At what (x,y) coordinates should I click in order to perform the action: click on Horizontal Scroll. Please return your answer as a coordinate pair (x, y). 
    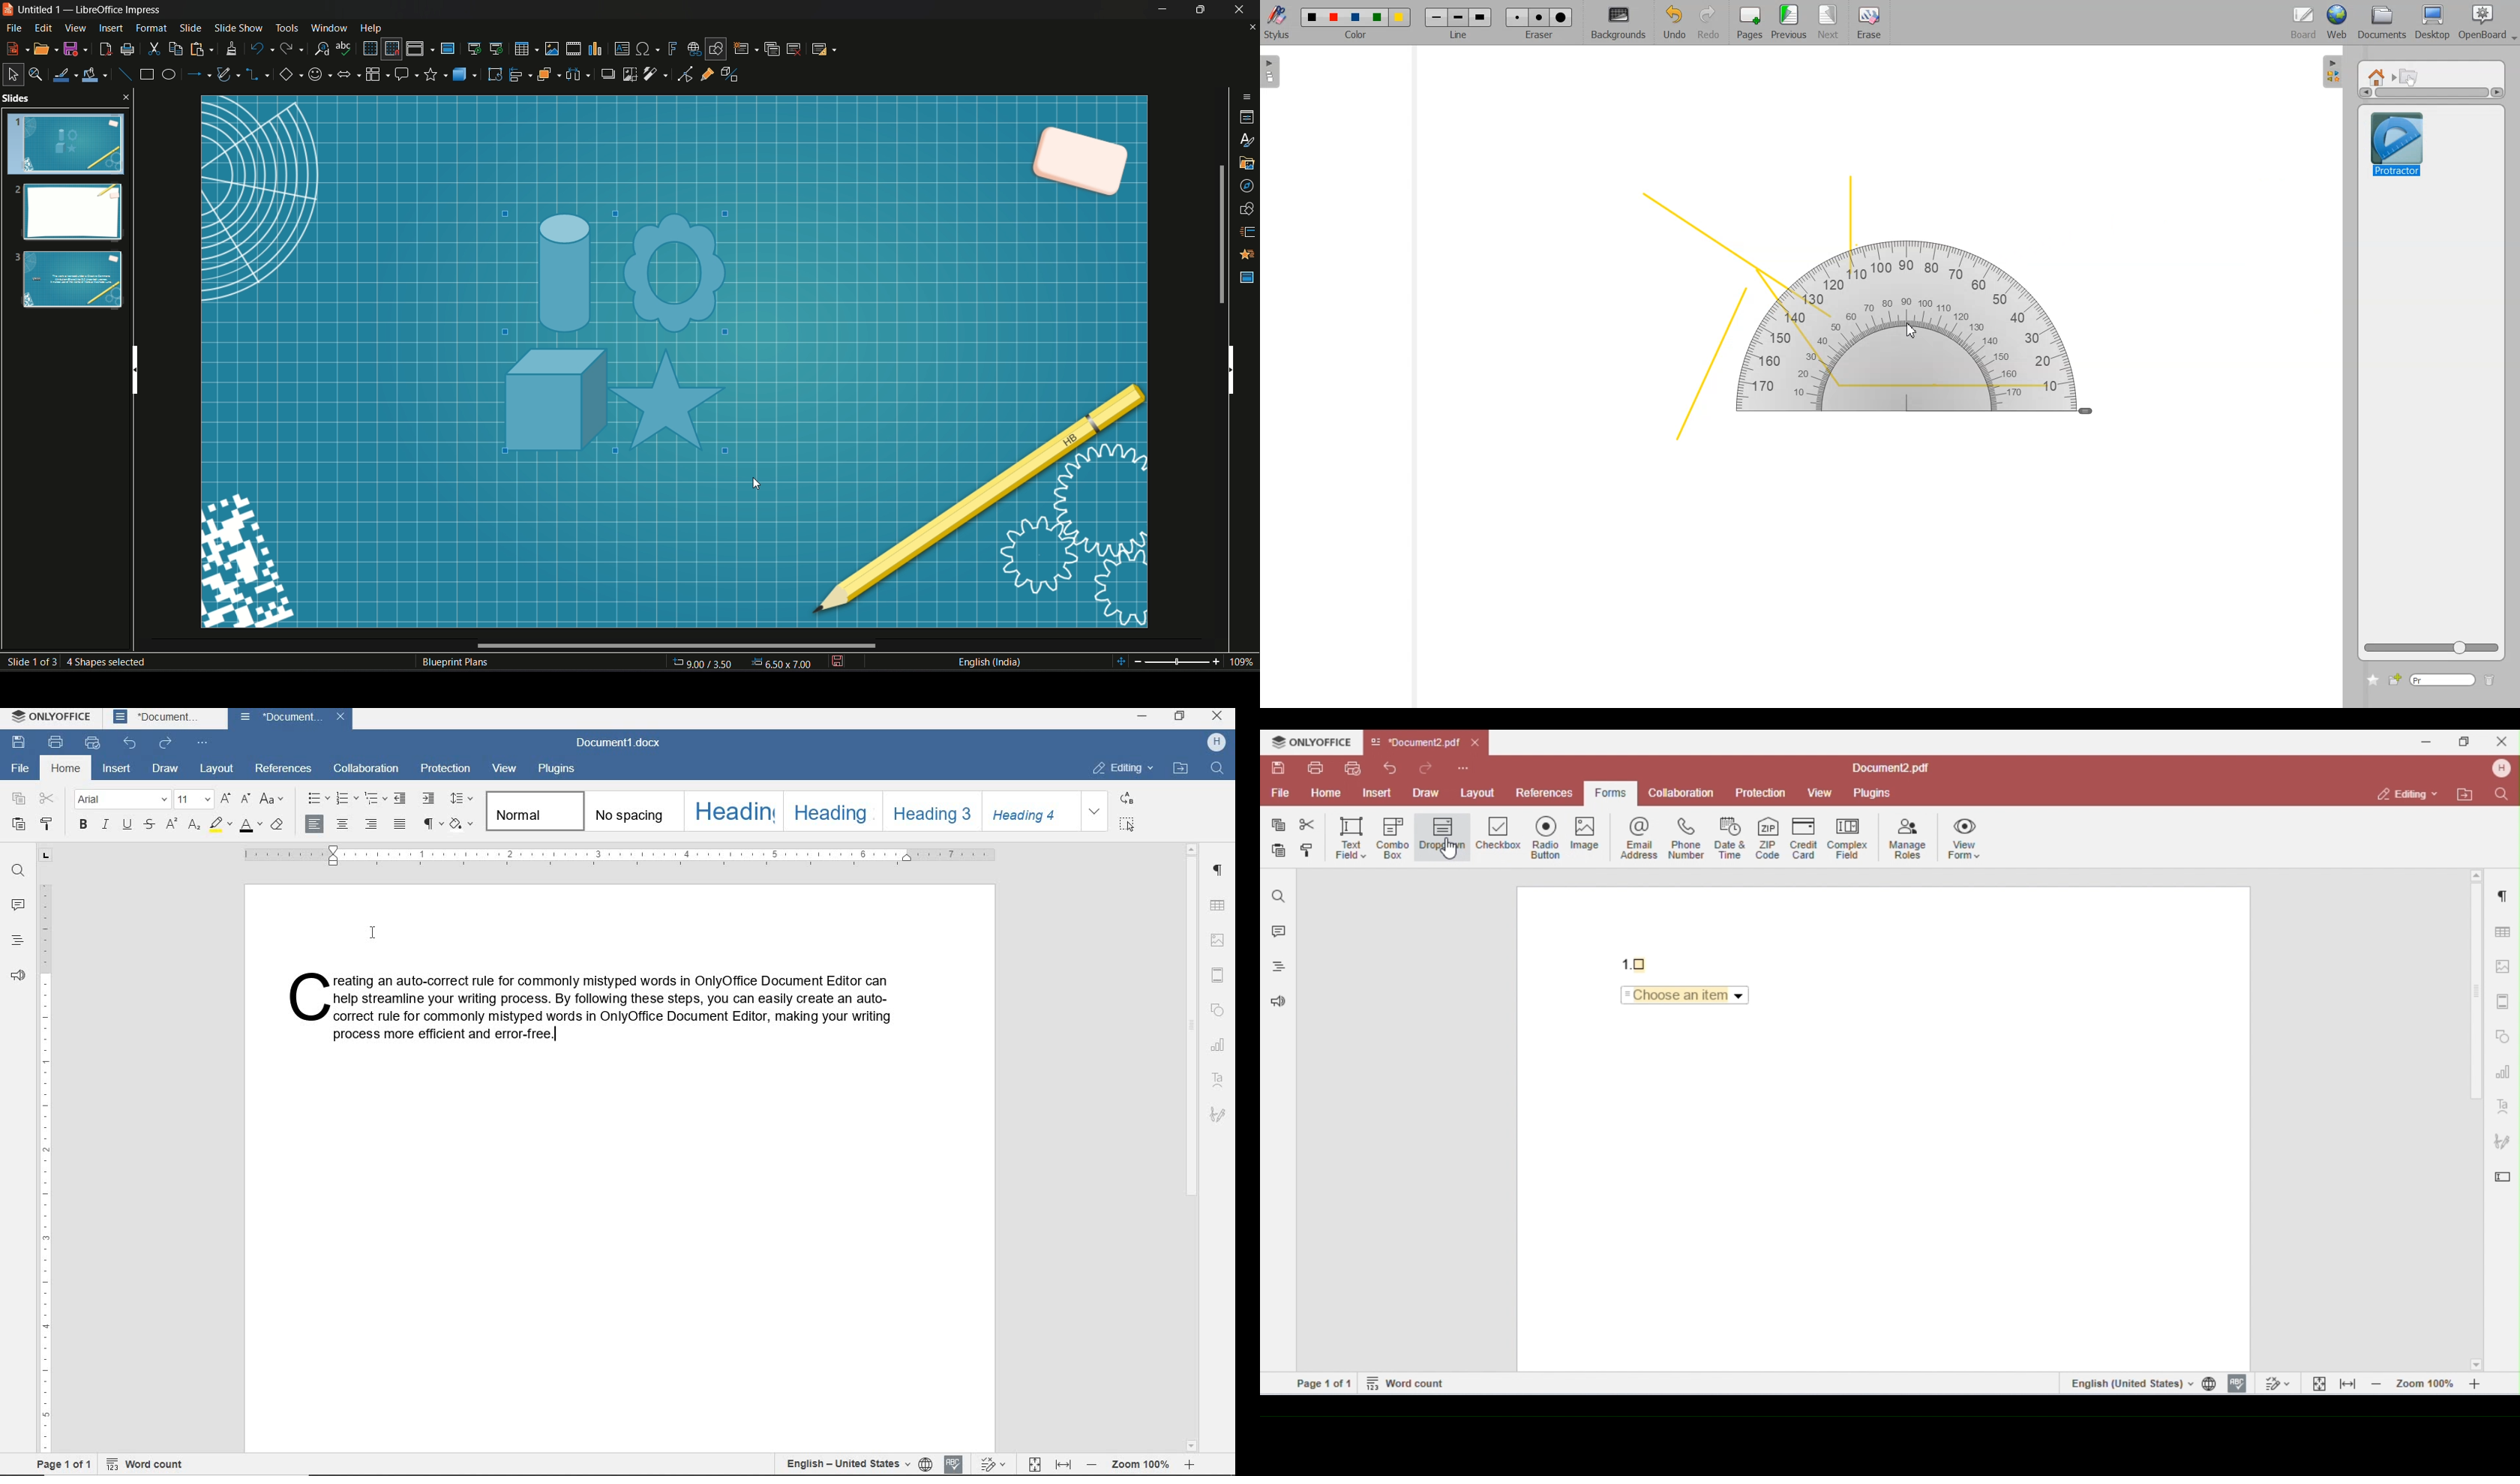
    Looking at the image, I should click on (674, 646).